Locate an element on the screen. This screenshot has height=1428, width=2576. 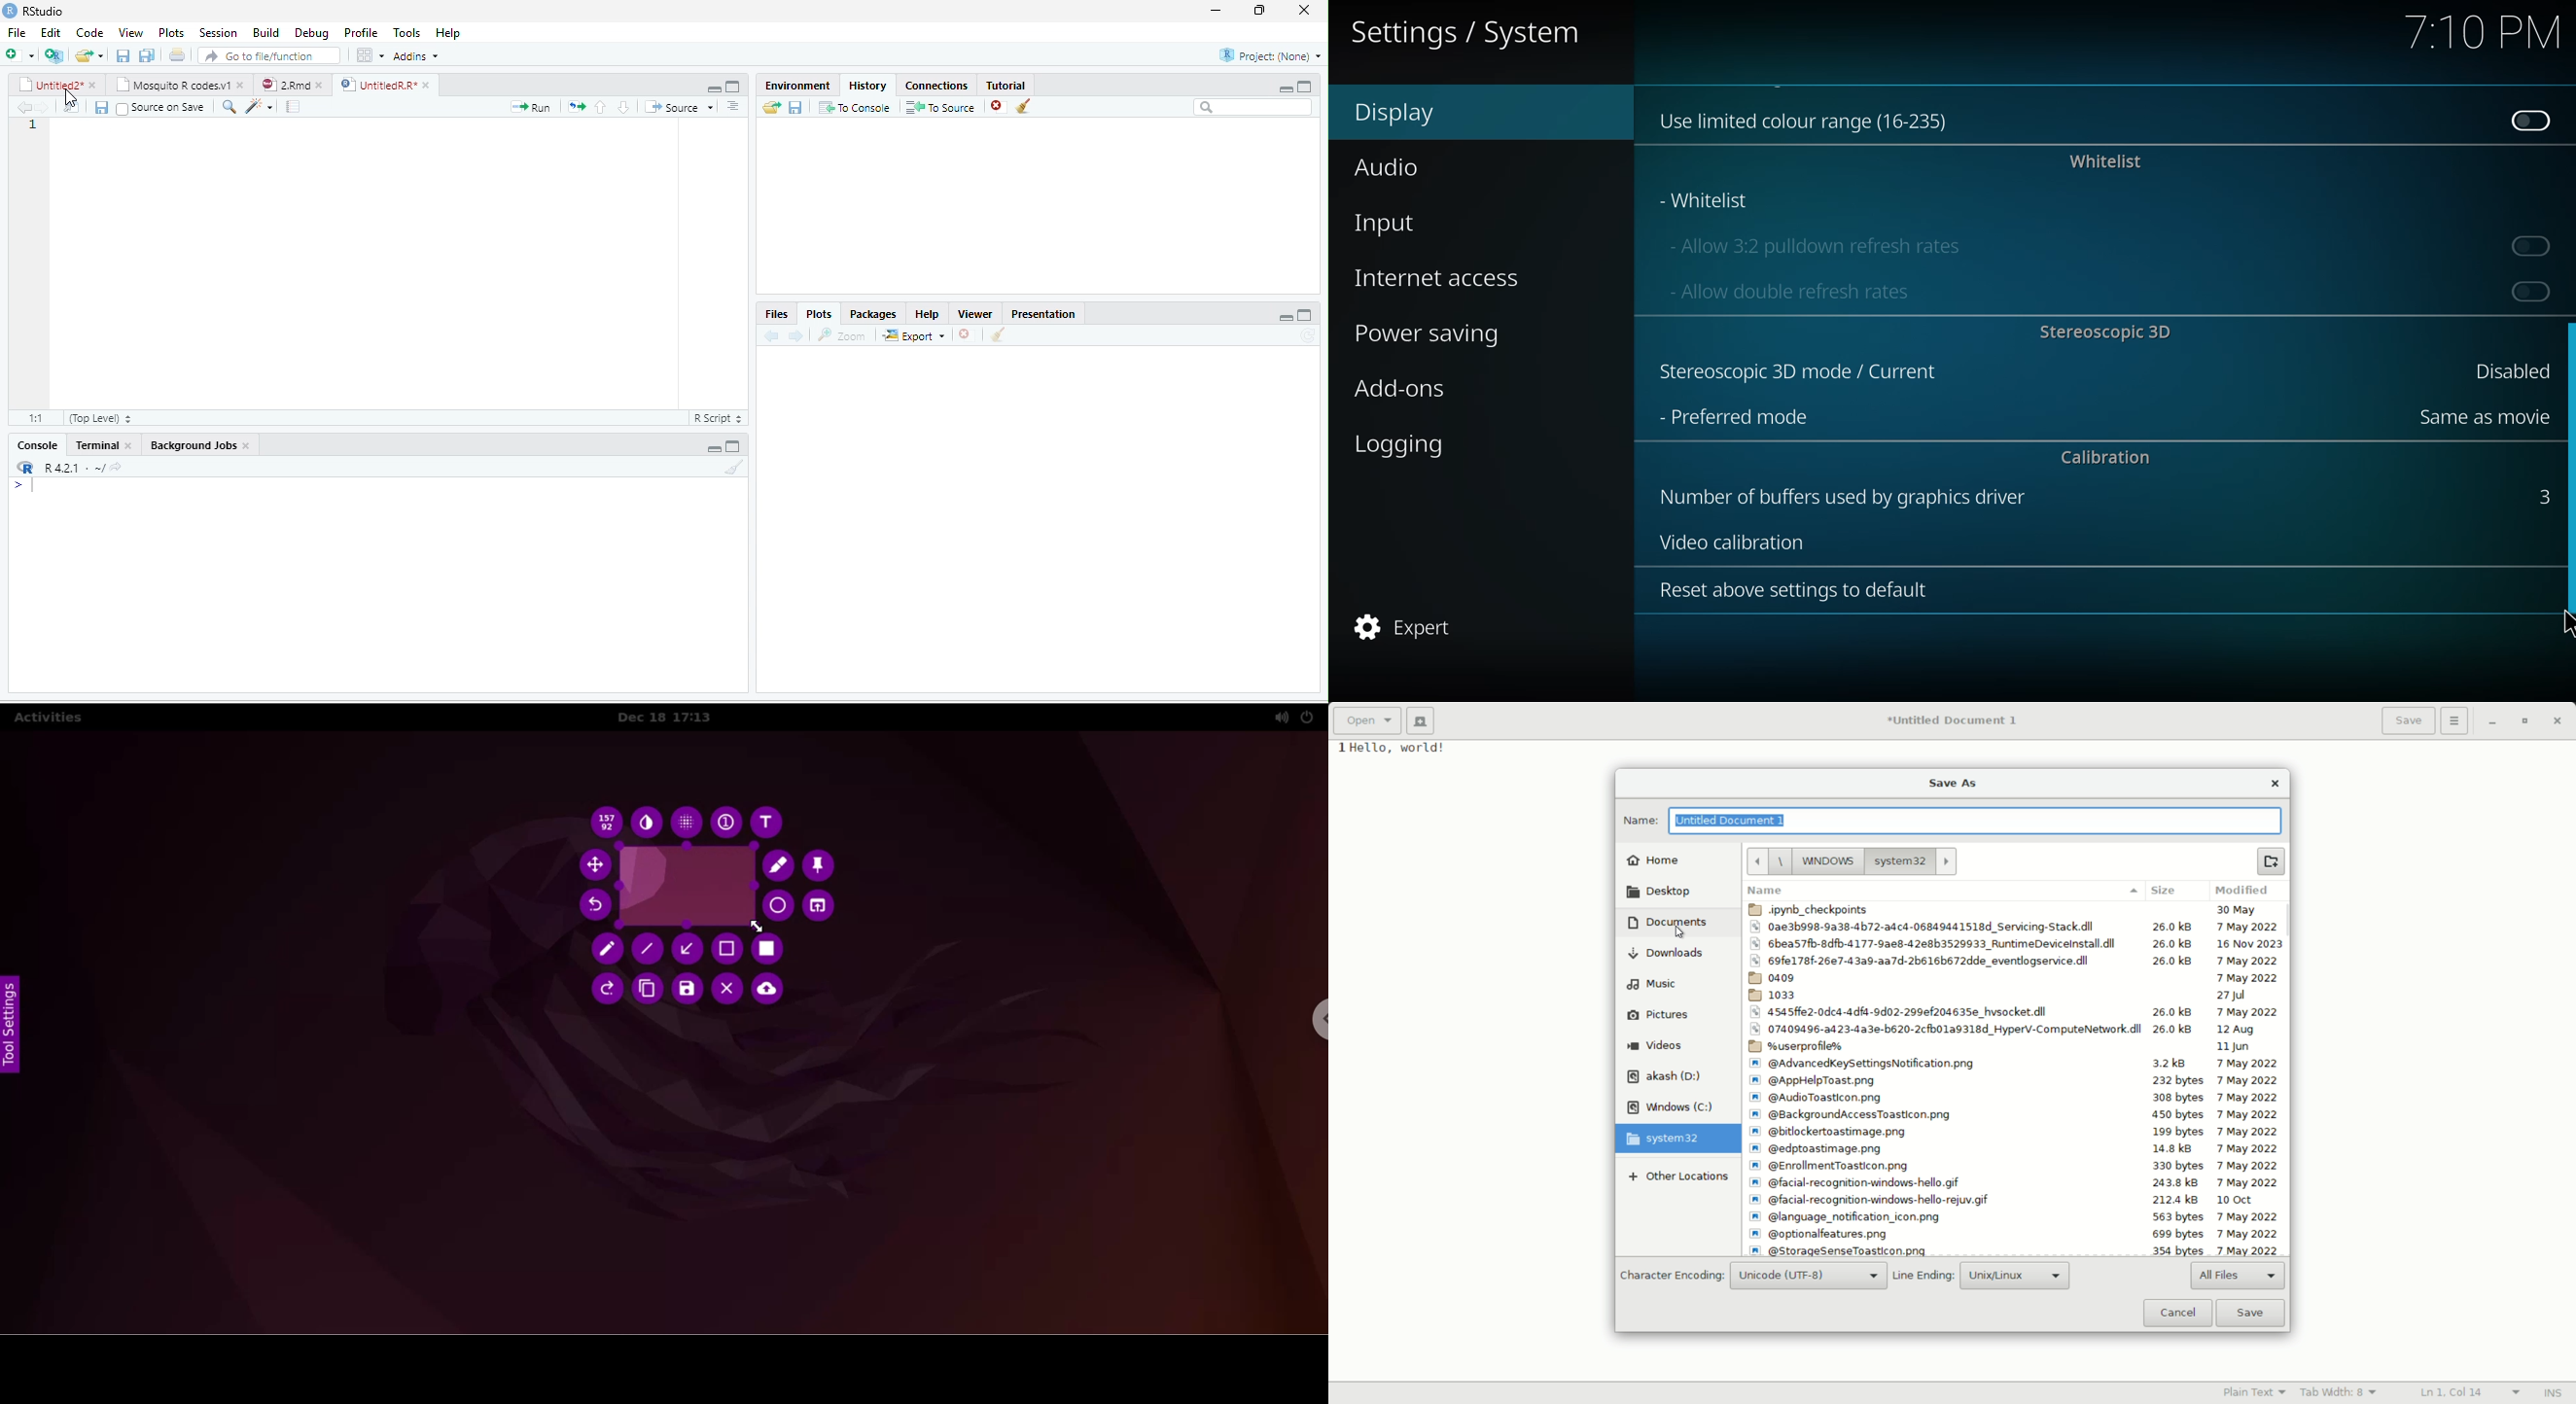
save is located at coordinates (794, 107).